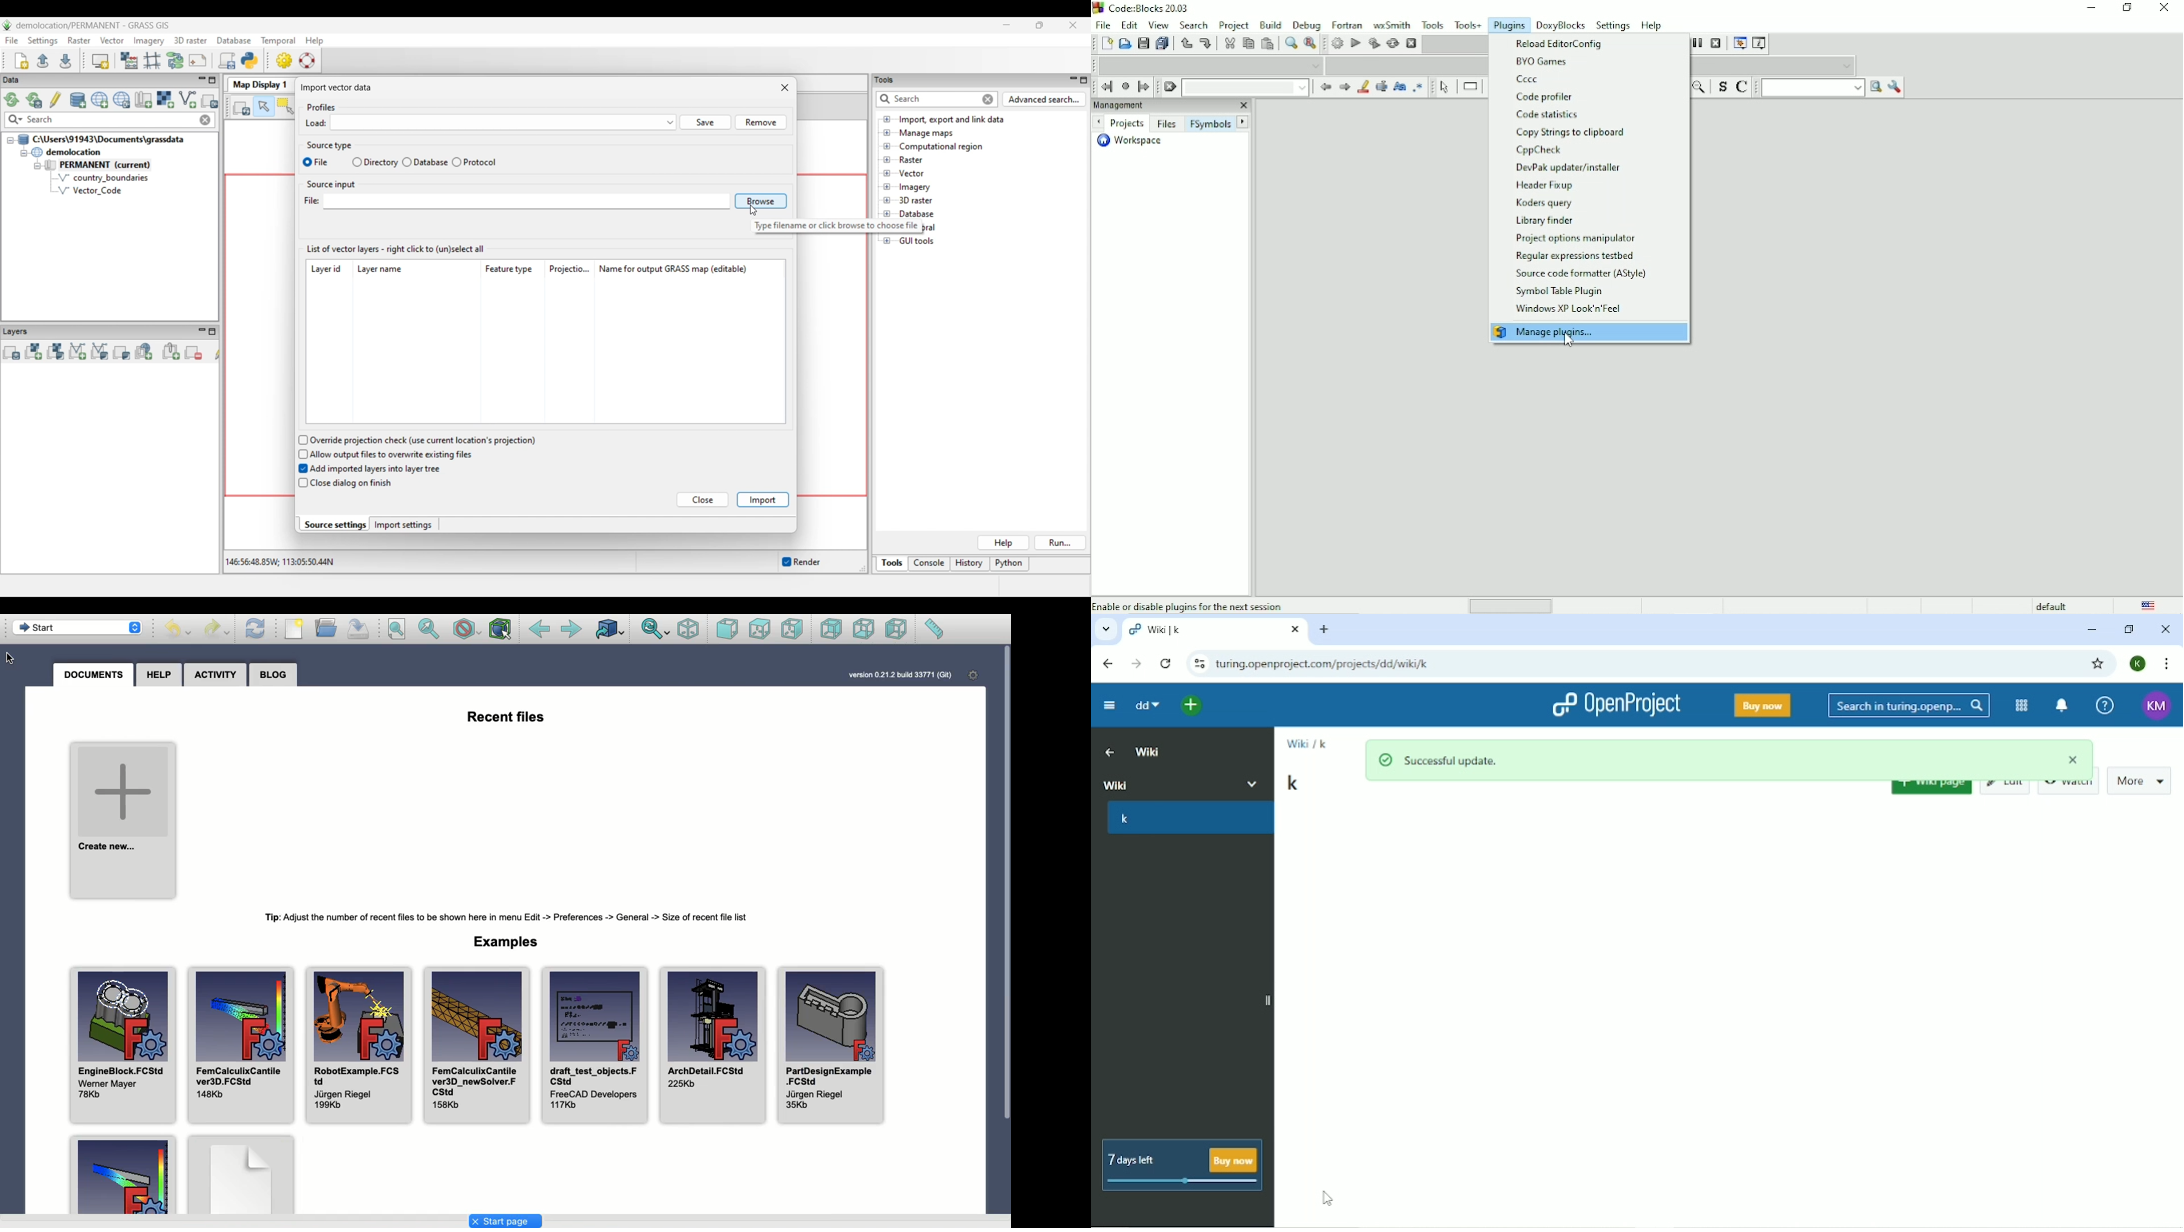 The height and width of the screenshot is (1232, 2184). Describe the element at coordinates (974, 675) in the screenshot. I see `Settings` at that location.